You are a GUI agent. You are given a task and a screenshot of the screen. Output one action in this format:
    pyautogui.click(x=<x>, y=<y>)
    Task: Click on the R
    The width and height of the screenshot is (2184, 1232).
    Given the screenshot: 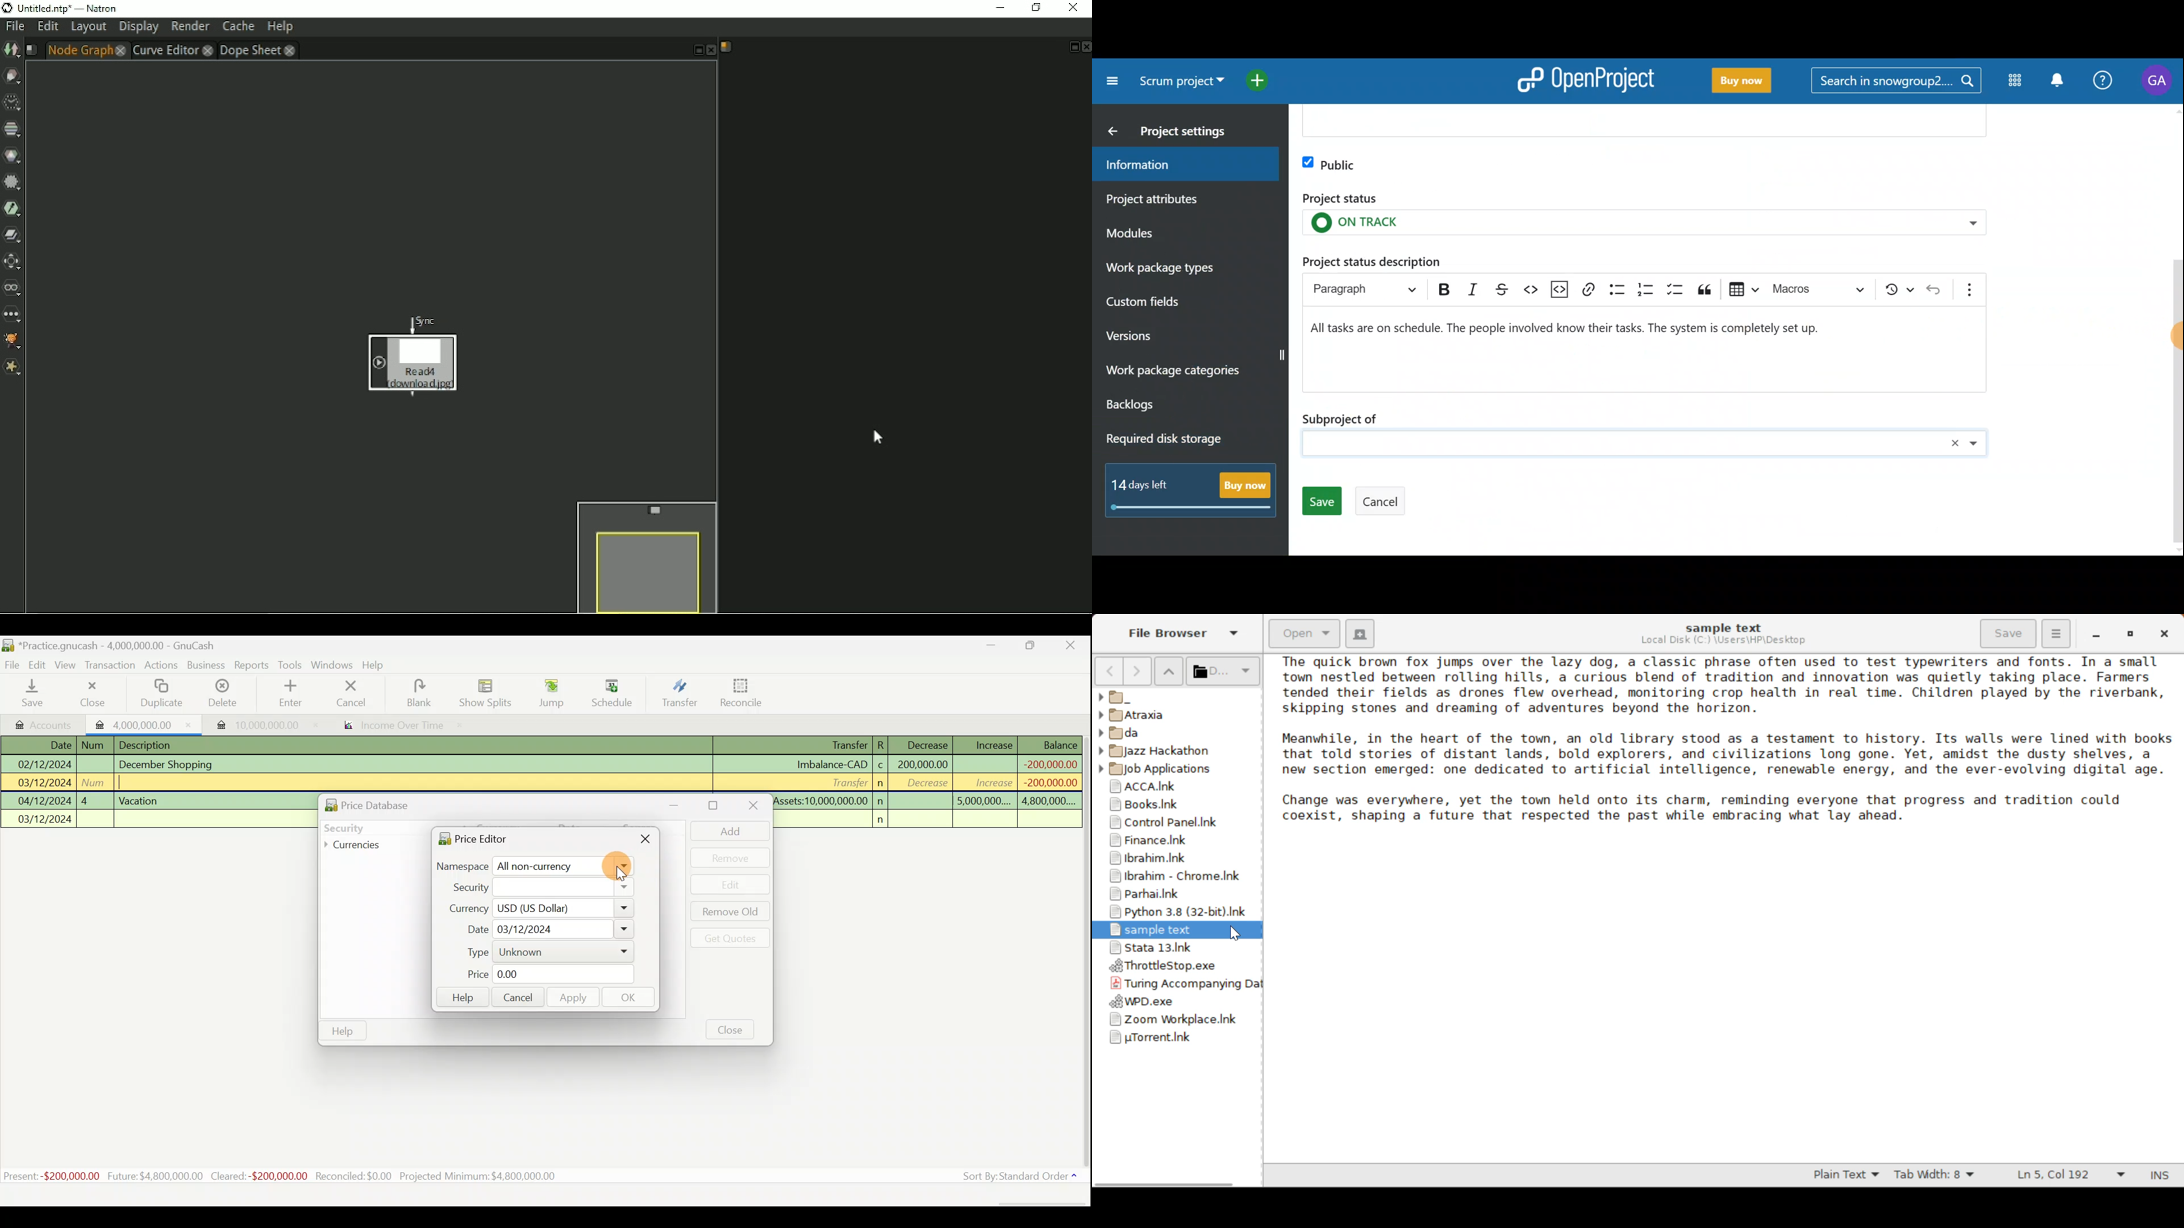 What is the action you would take?
    pyautogui.click(x=885, y=744)
    